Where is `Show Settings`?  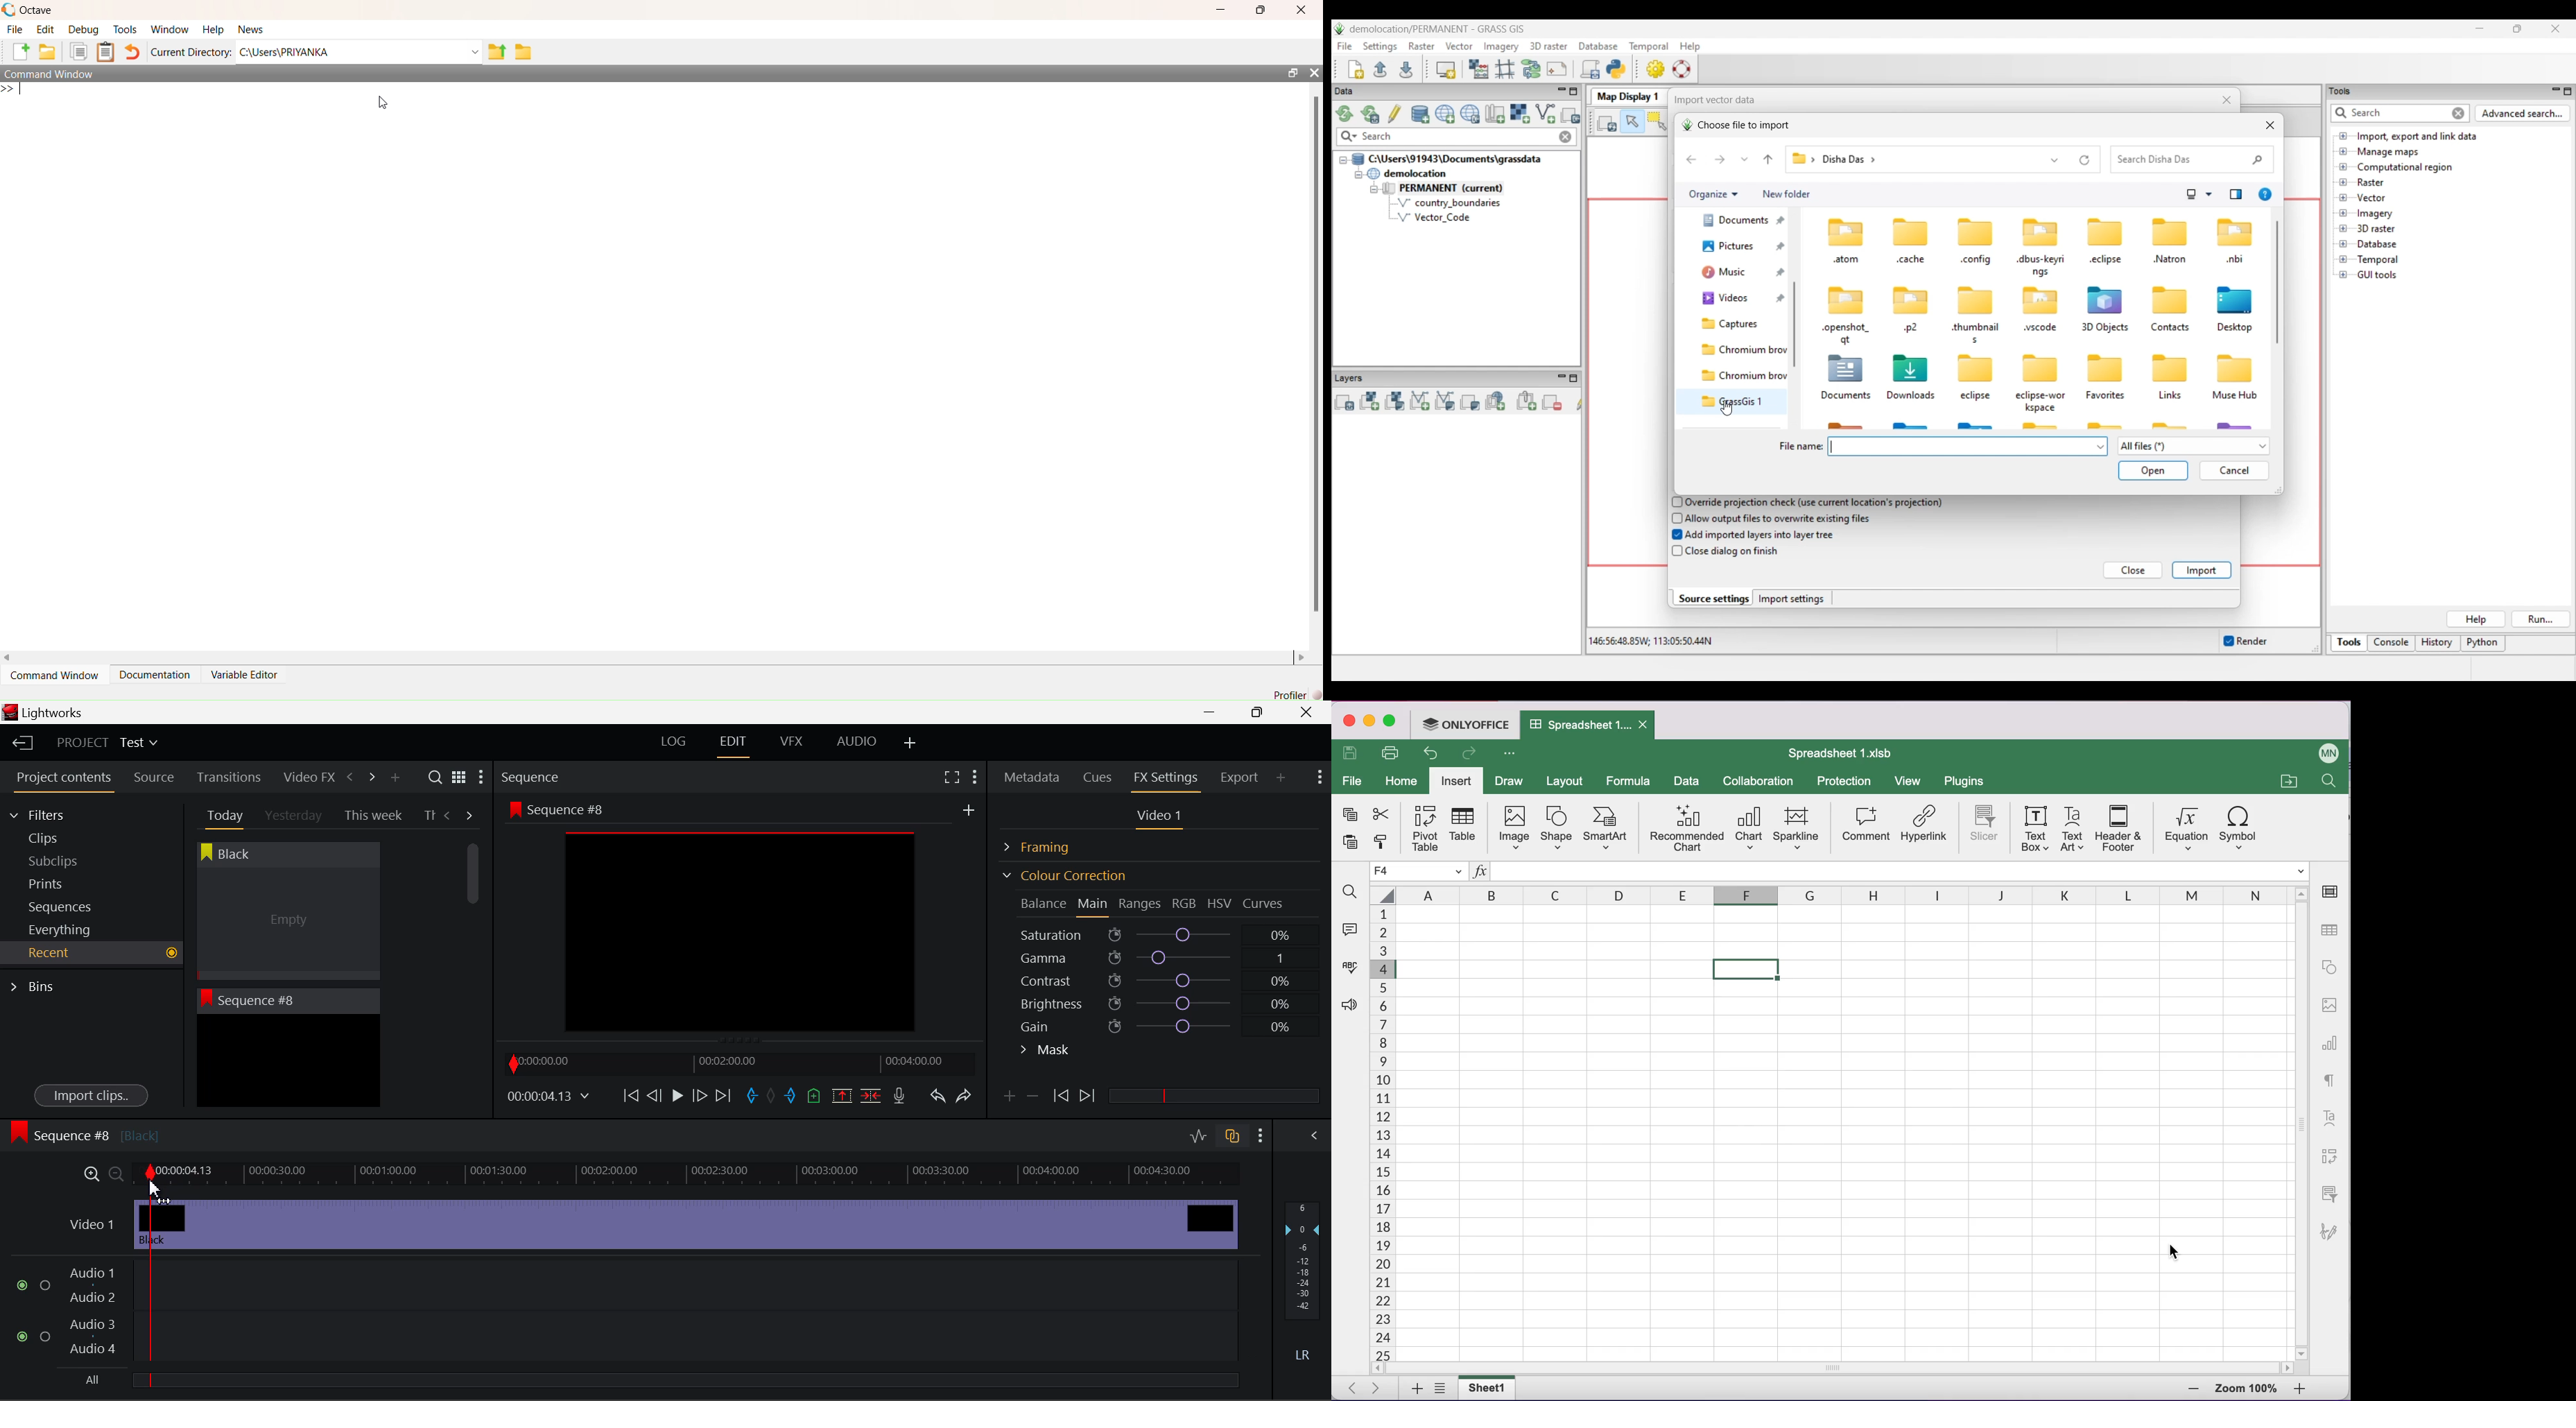
Show Settings is located at coordinates (1261, 1135).